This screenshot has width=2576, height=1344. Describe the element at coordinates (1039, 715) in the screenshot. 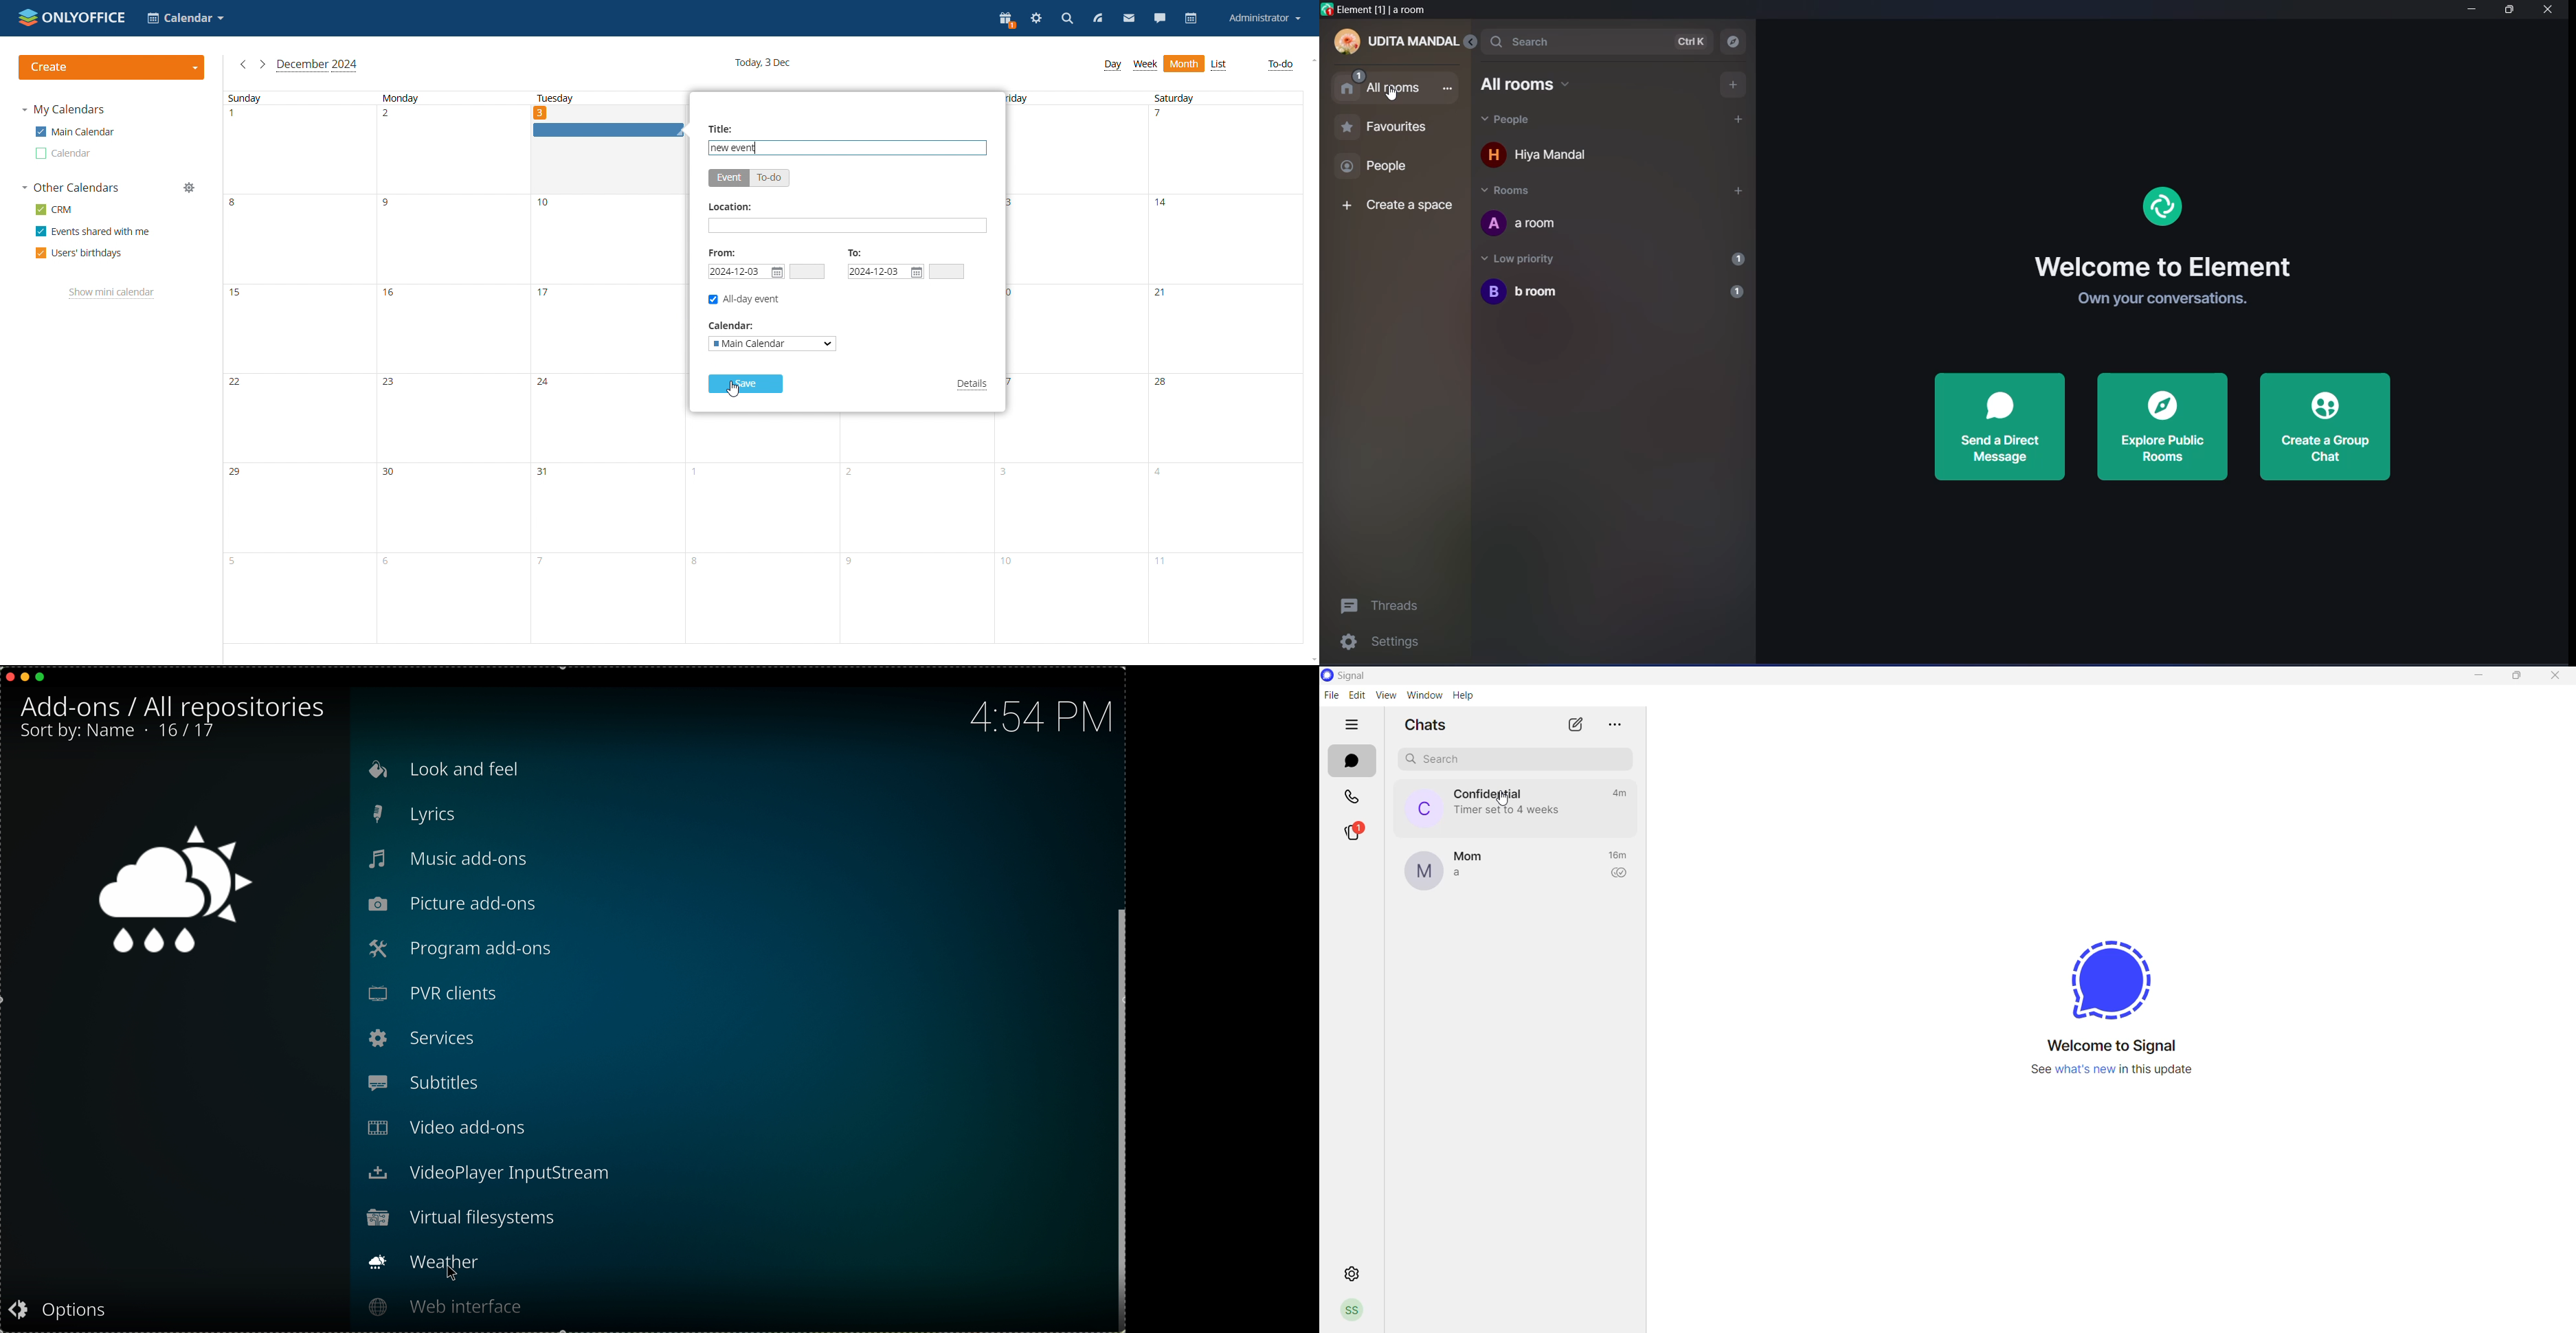

I see `hour` at that location.